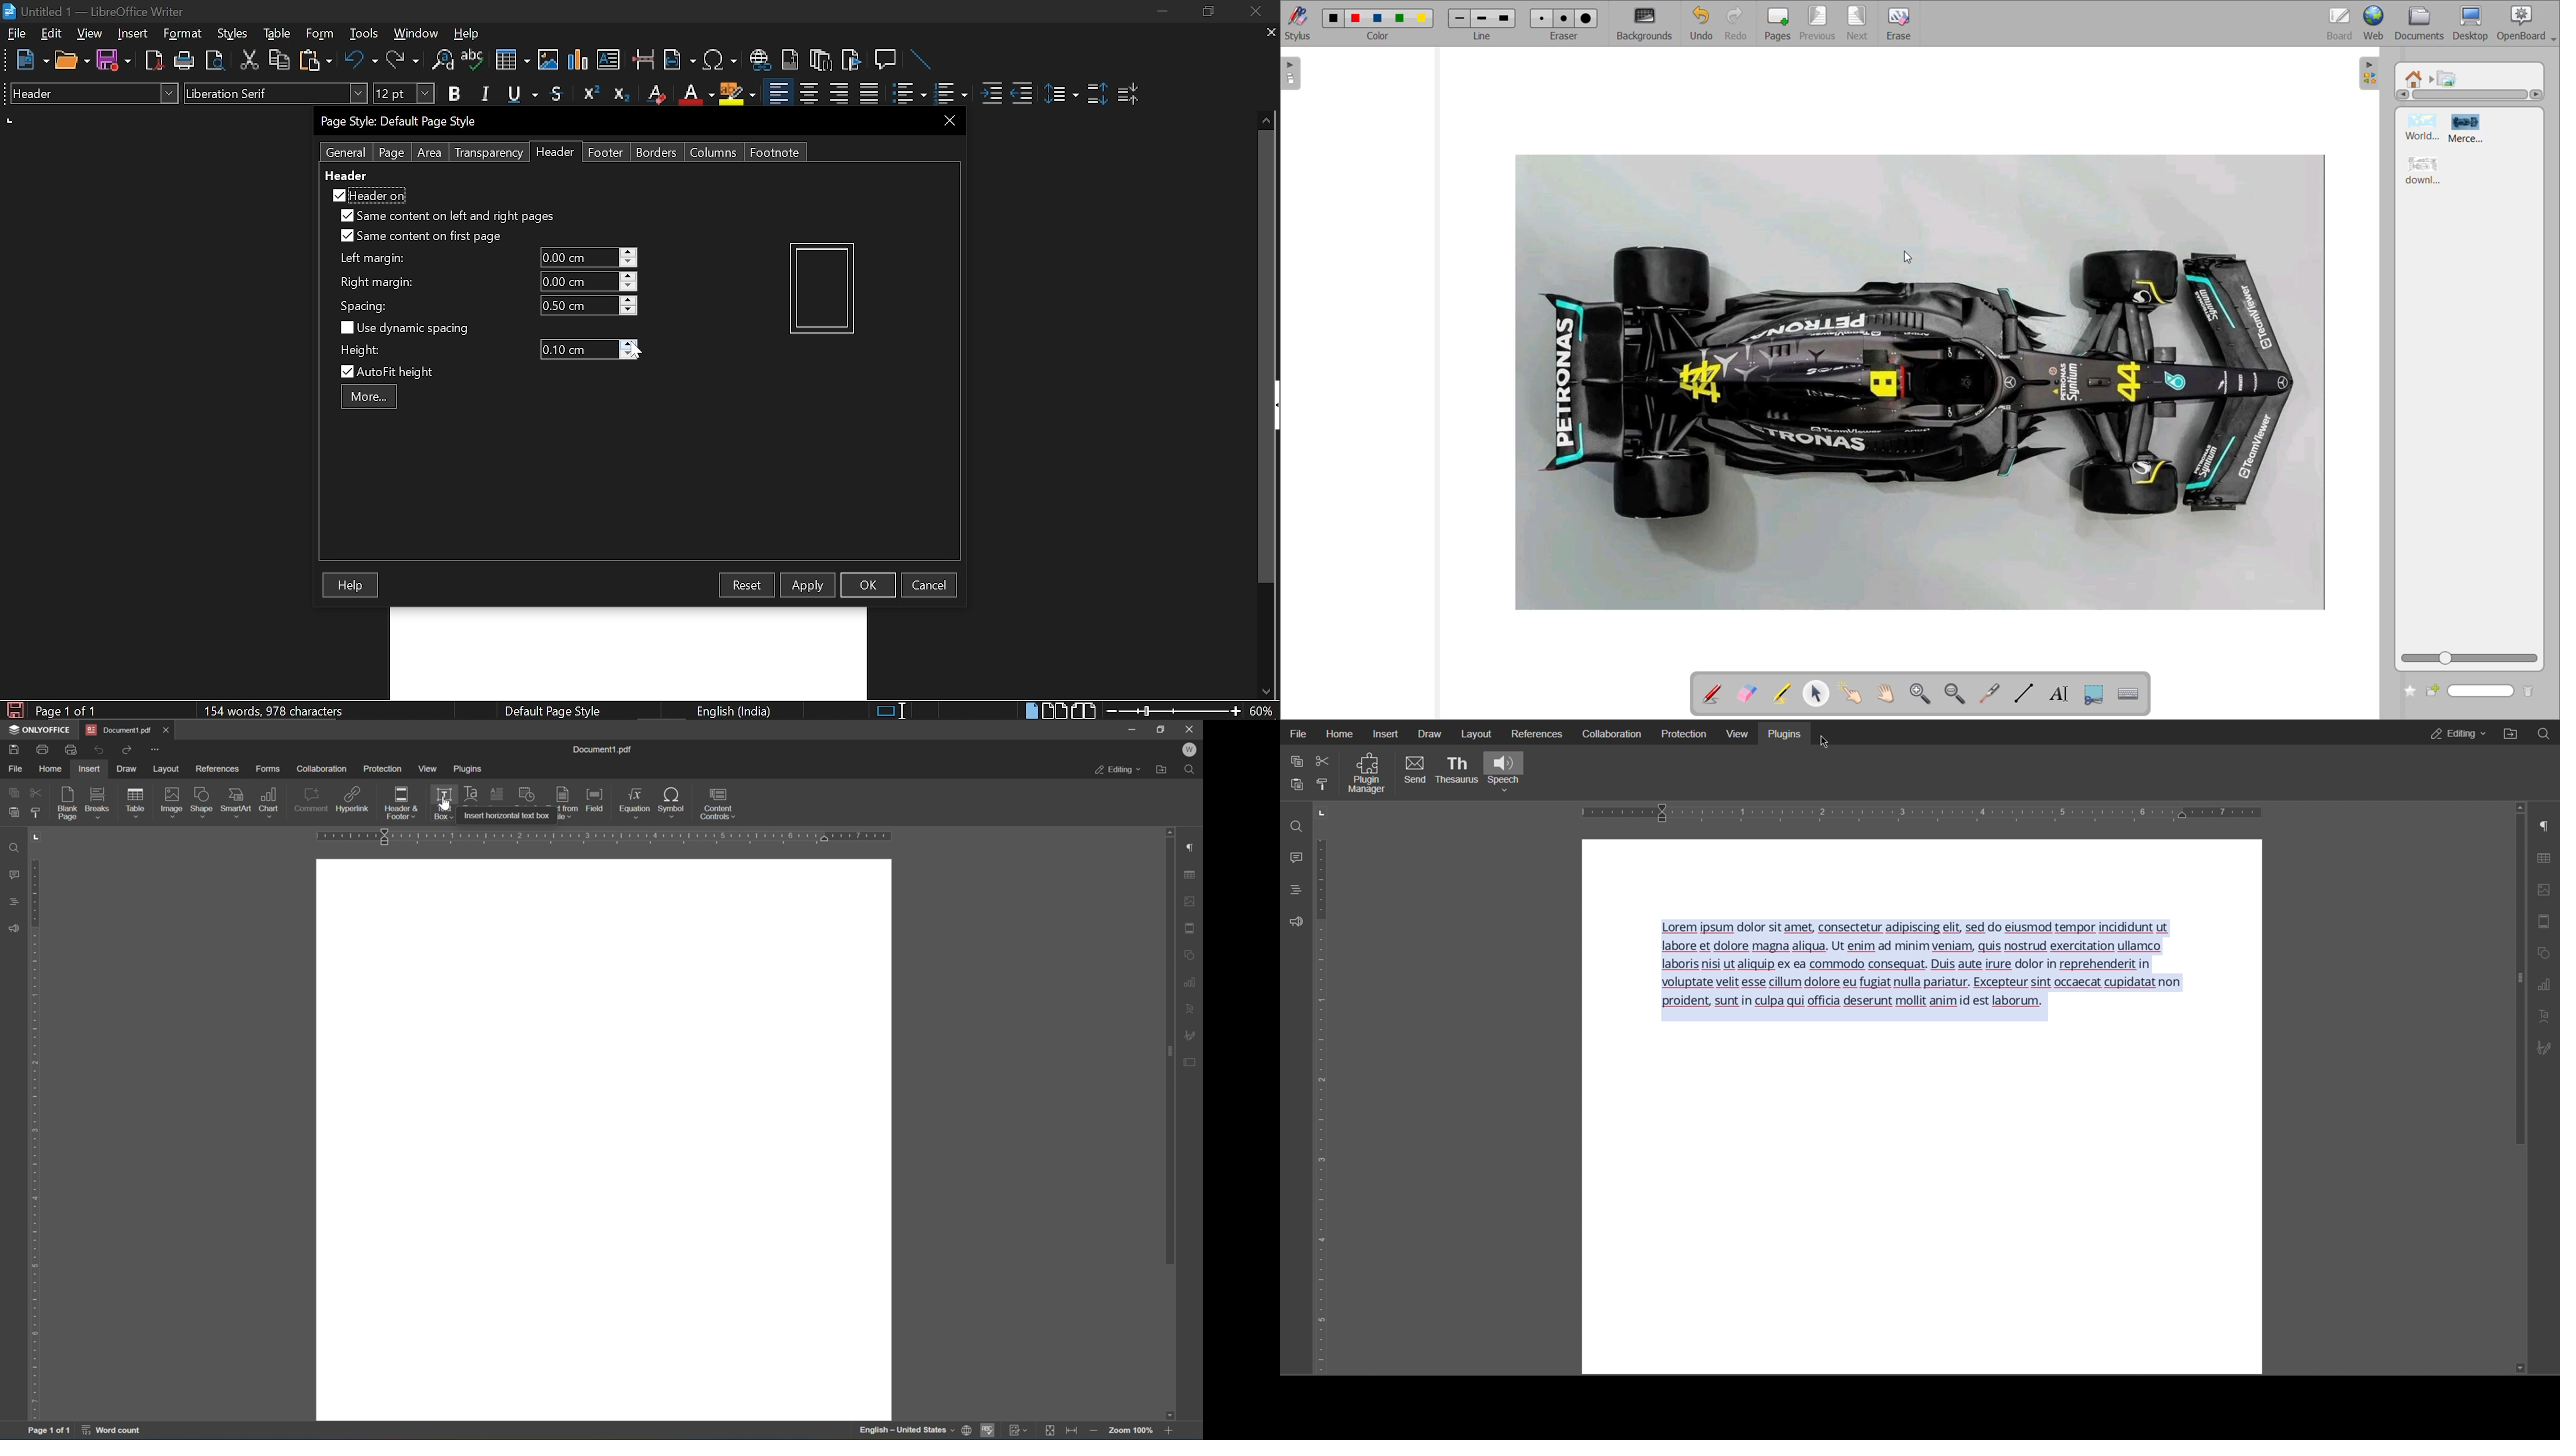  I want to click on  language, so click(736, 711).